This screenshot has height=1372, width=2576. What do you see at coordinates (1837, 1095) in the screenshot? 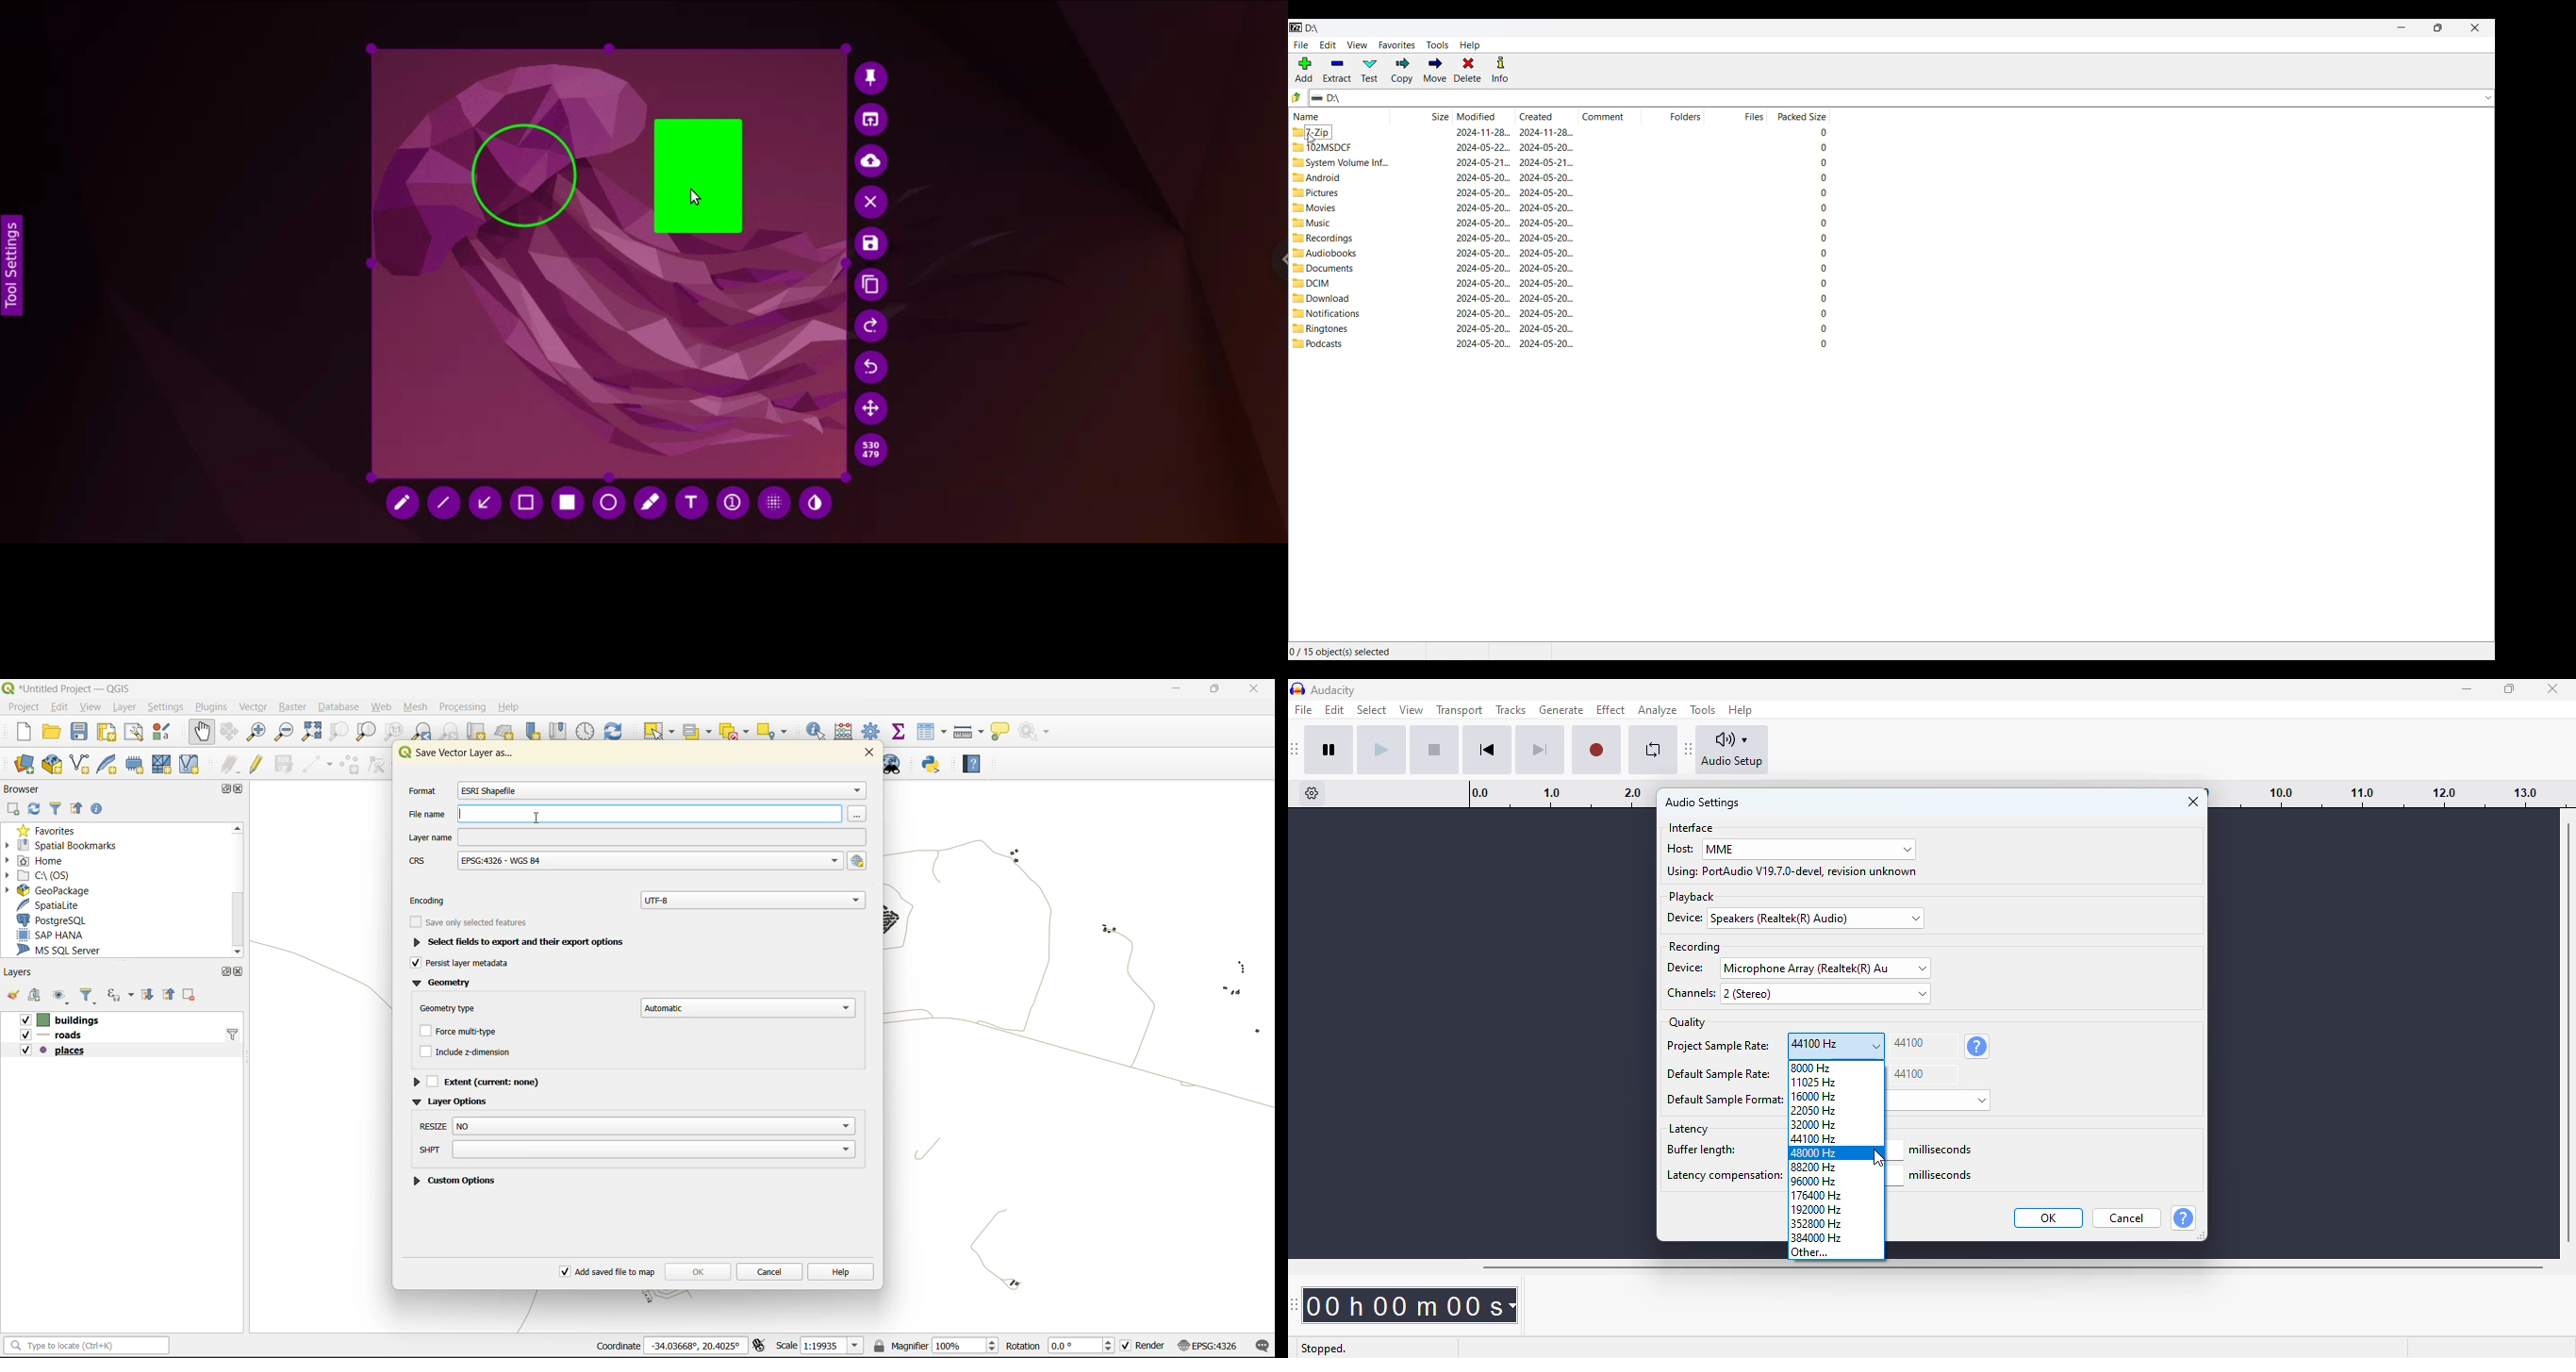
I see `16000 Hz` at bounding box center [1837, 1095].